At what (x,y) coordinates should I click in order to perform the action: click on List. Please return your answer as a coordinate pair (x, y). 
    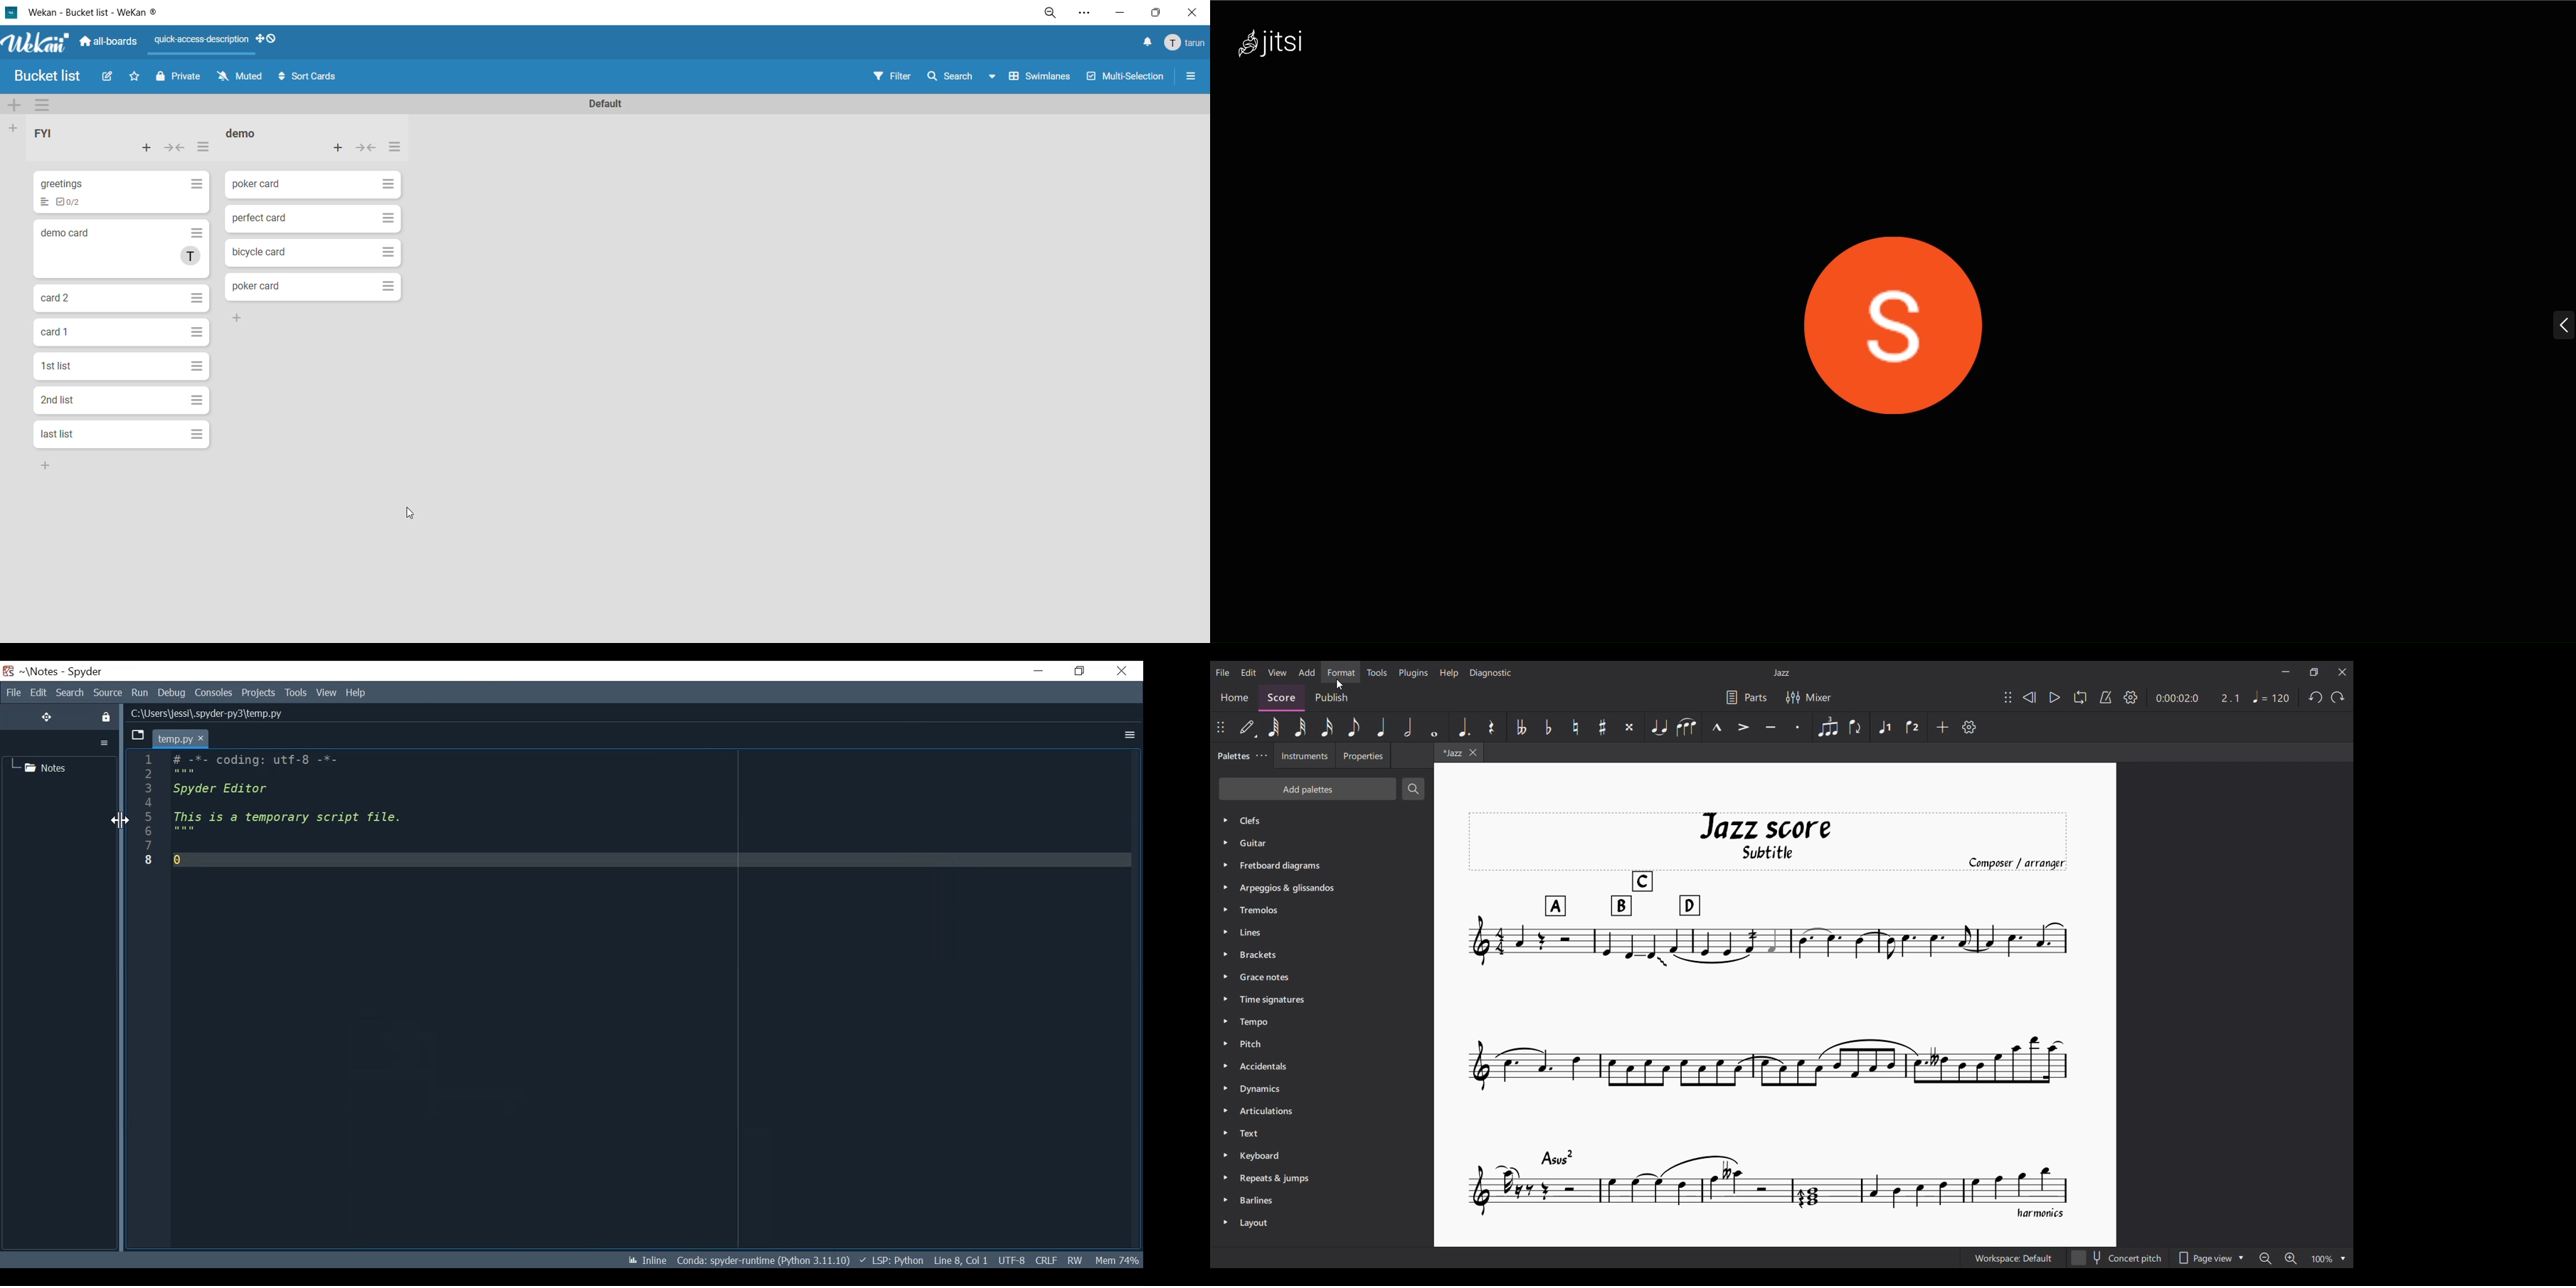
    Looking at the image, I should click on (43, 202).